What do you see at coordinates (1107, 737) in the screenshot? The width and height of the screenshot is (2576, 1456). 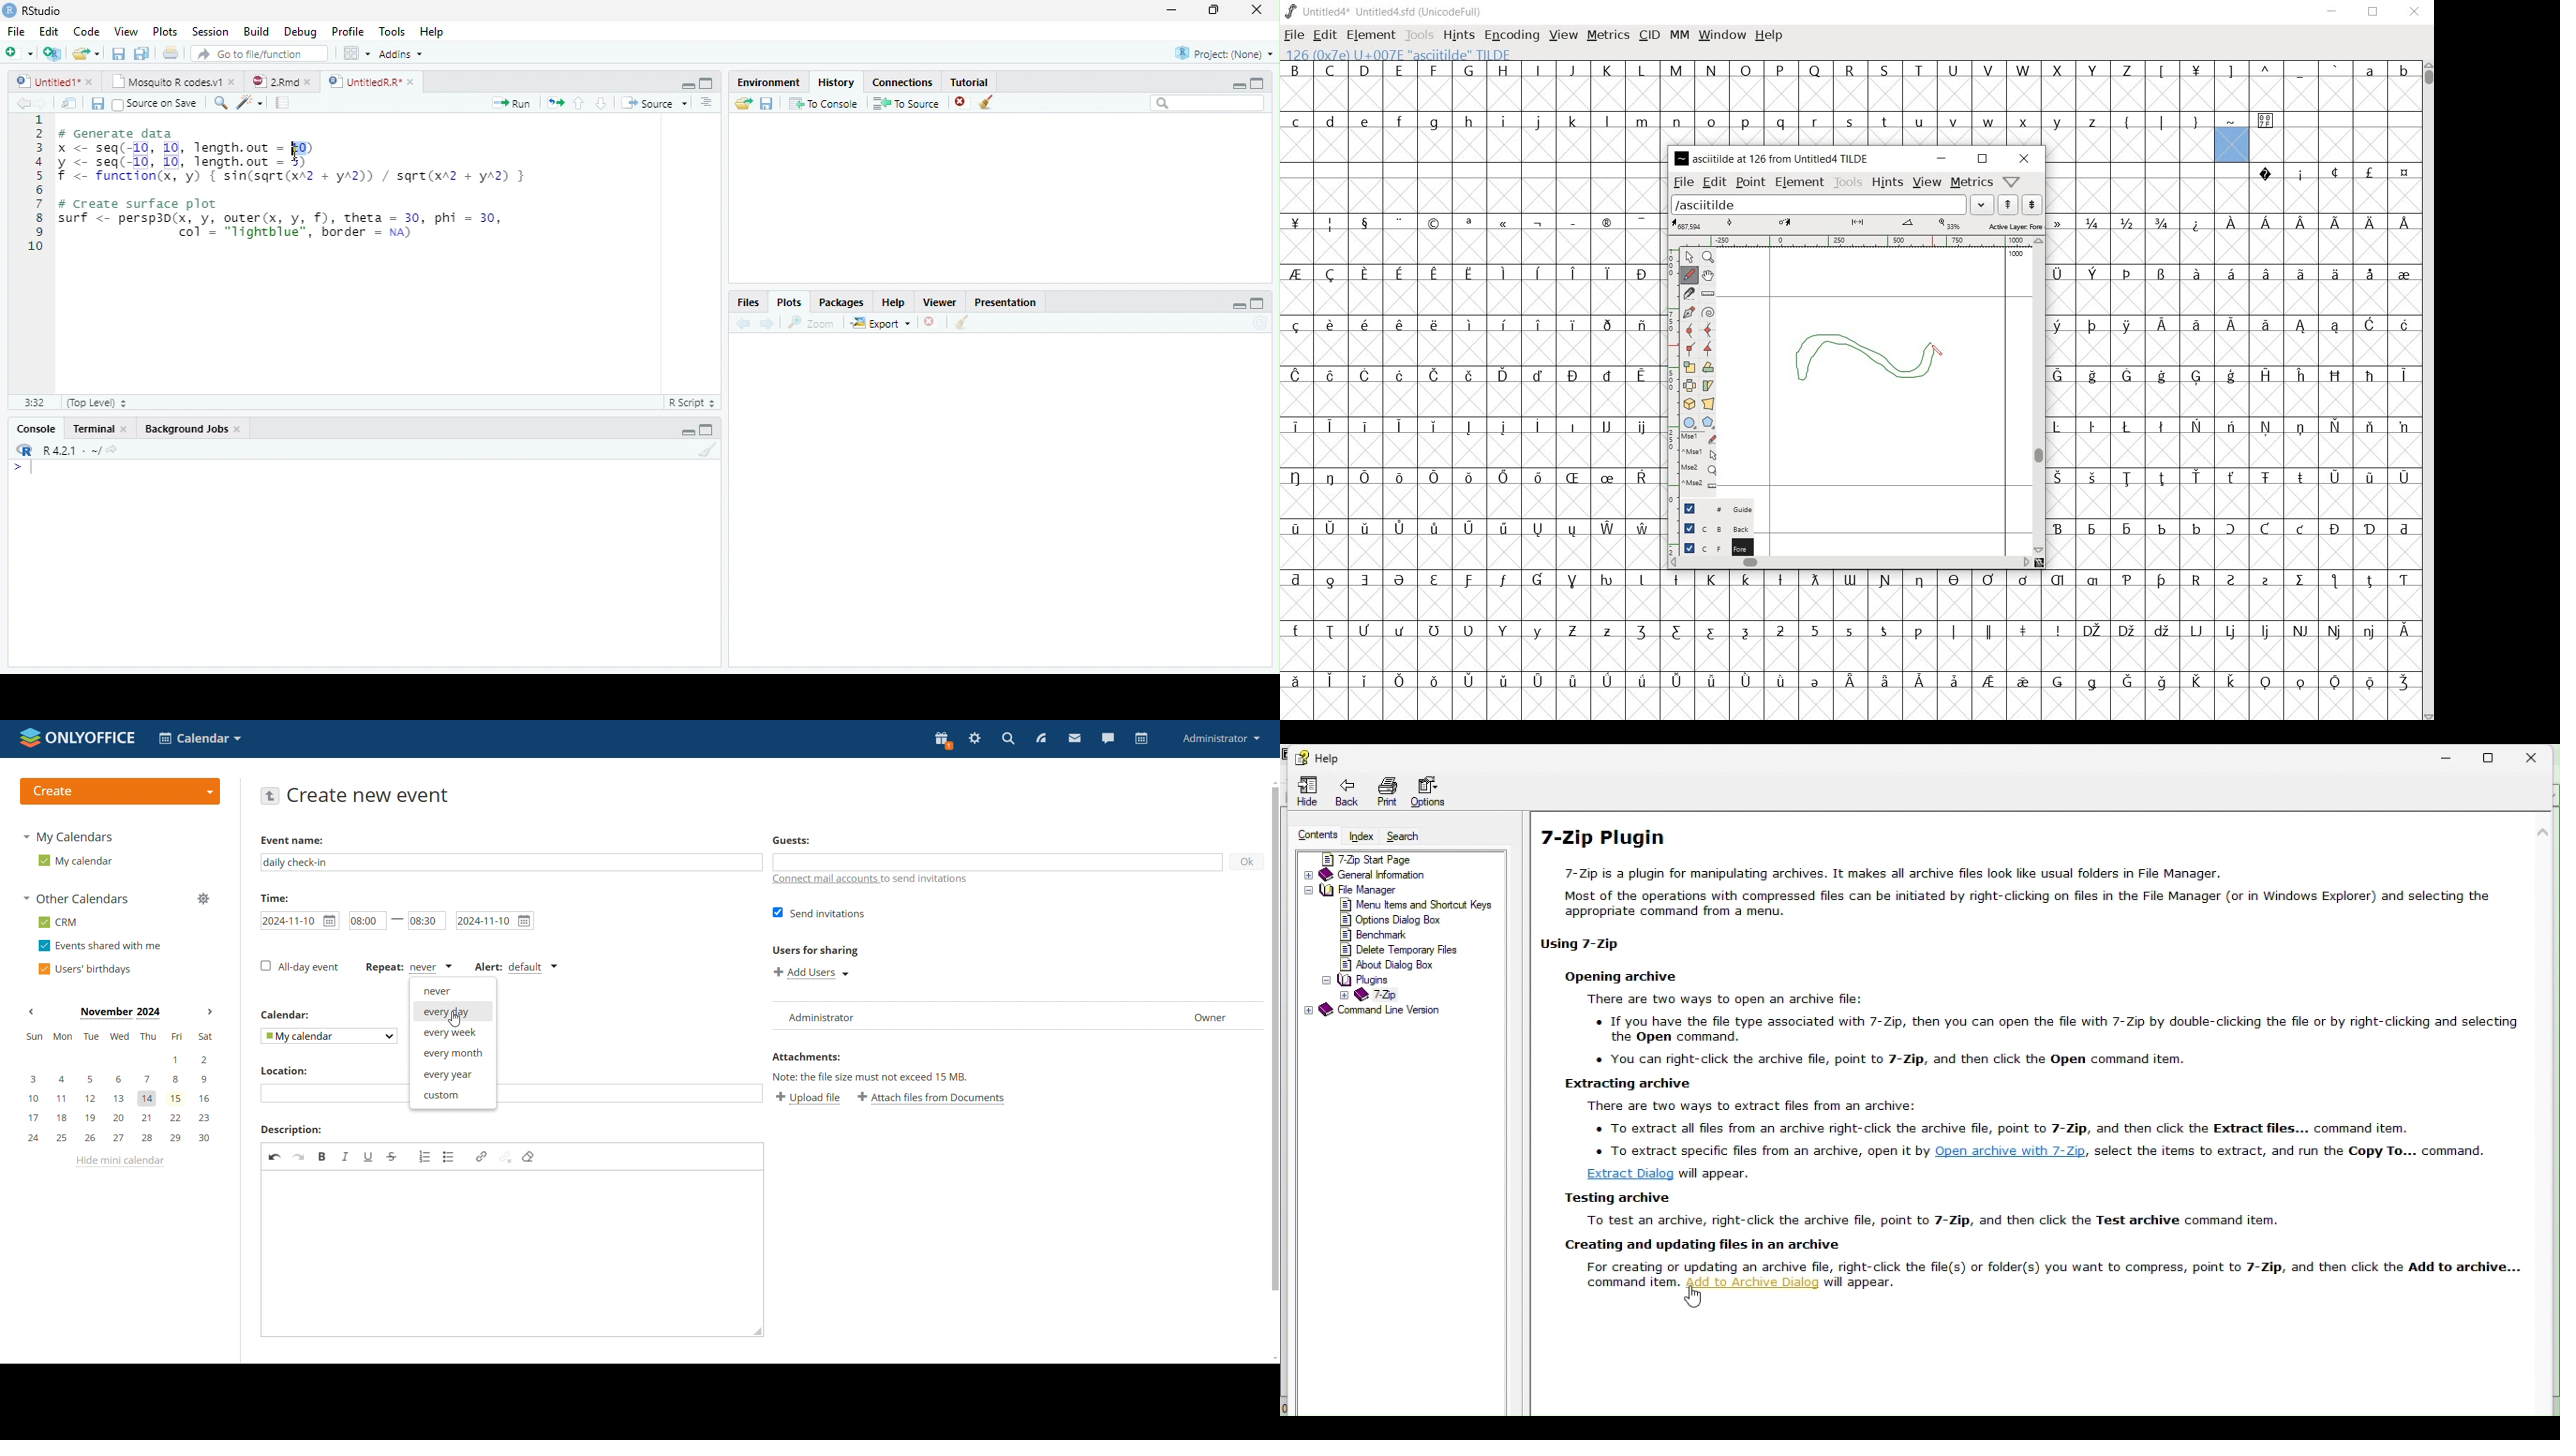 I see `chat` at bounding box center [1107, 737].